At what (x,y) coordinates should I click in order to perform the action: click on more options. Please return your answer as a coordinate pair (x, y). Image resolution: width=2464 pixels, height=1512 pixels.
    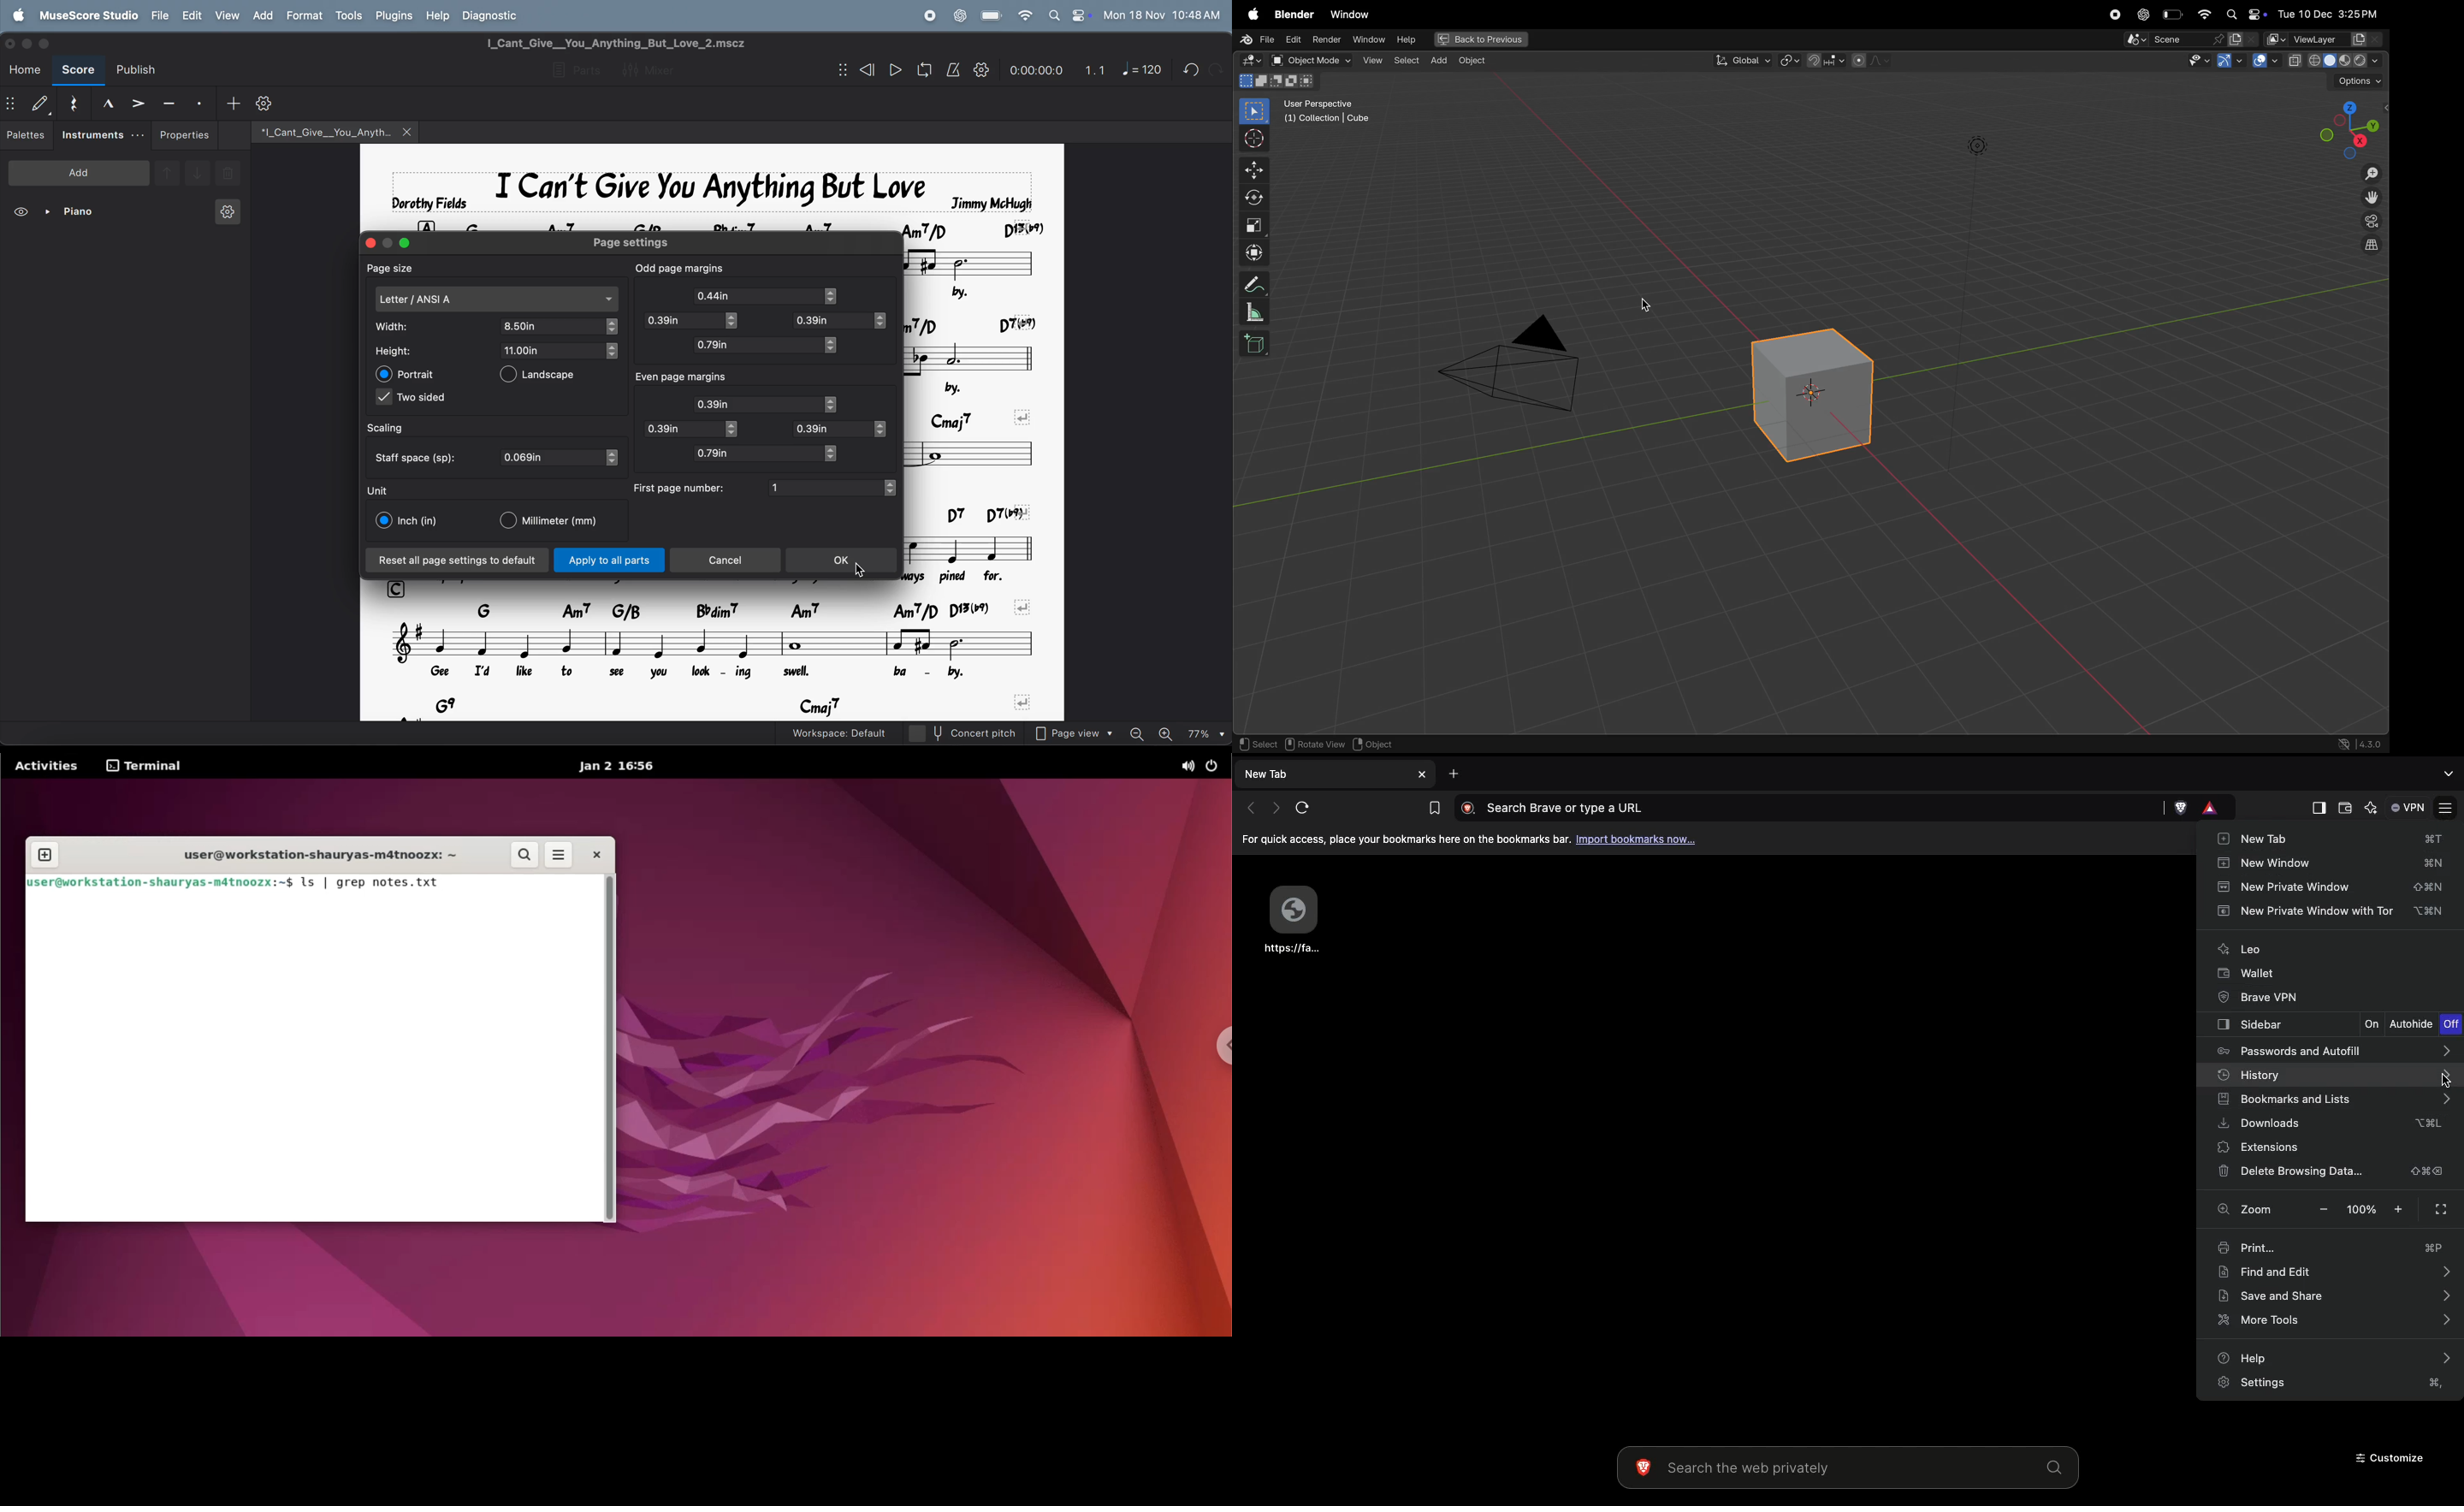
    Looking at the image, I should click on (557, 855).